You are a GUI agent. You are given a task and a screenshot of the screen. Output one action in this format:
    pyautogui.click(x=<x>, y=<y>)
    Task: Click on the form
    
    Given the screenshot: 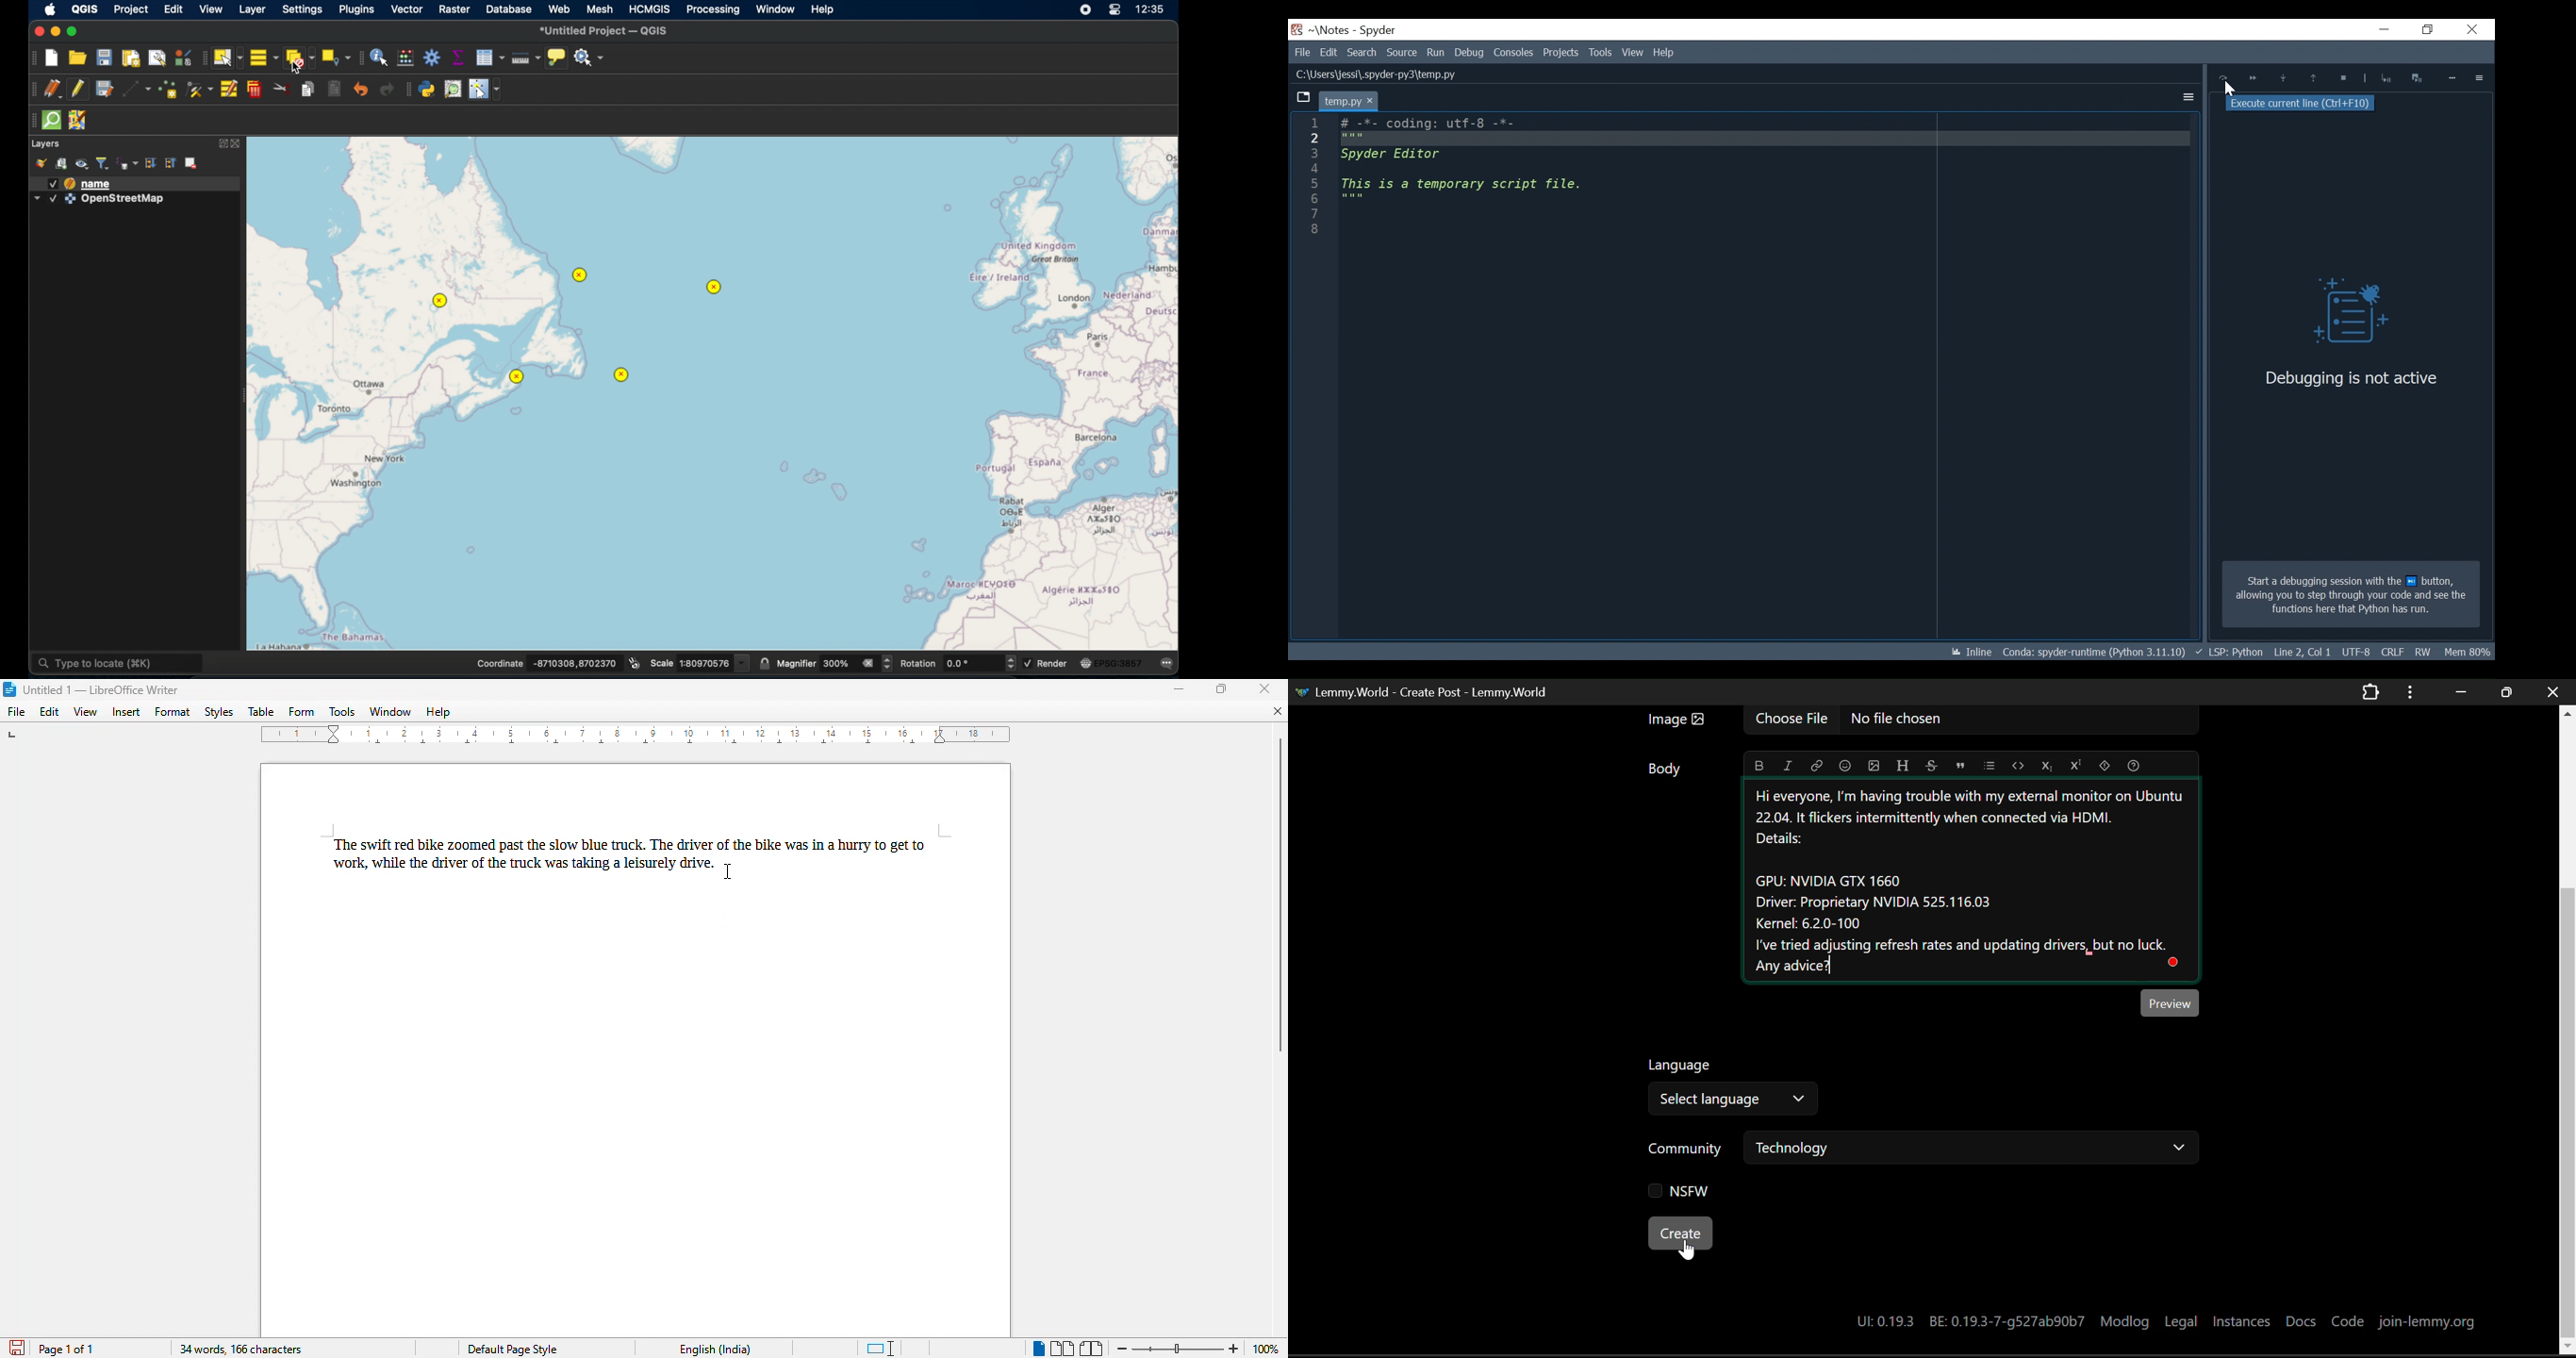 What is the action you would take?
    pyautogui.click(x=302, y=712)
    